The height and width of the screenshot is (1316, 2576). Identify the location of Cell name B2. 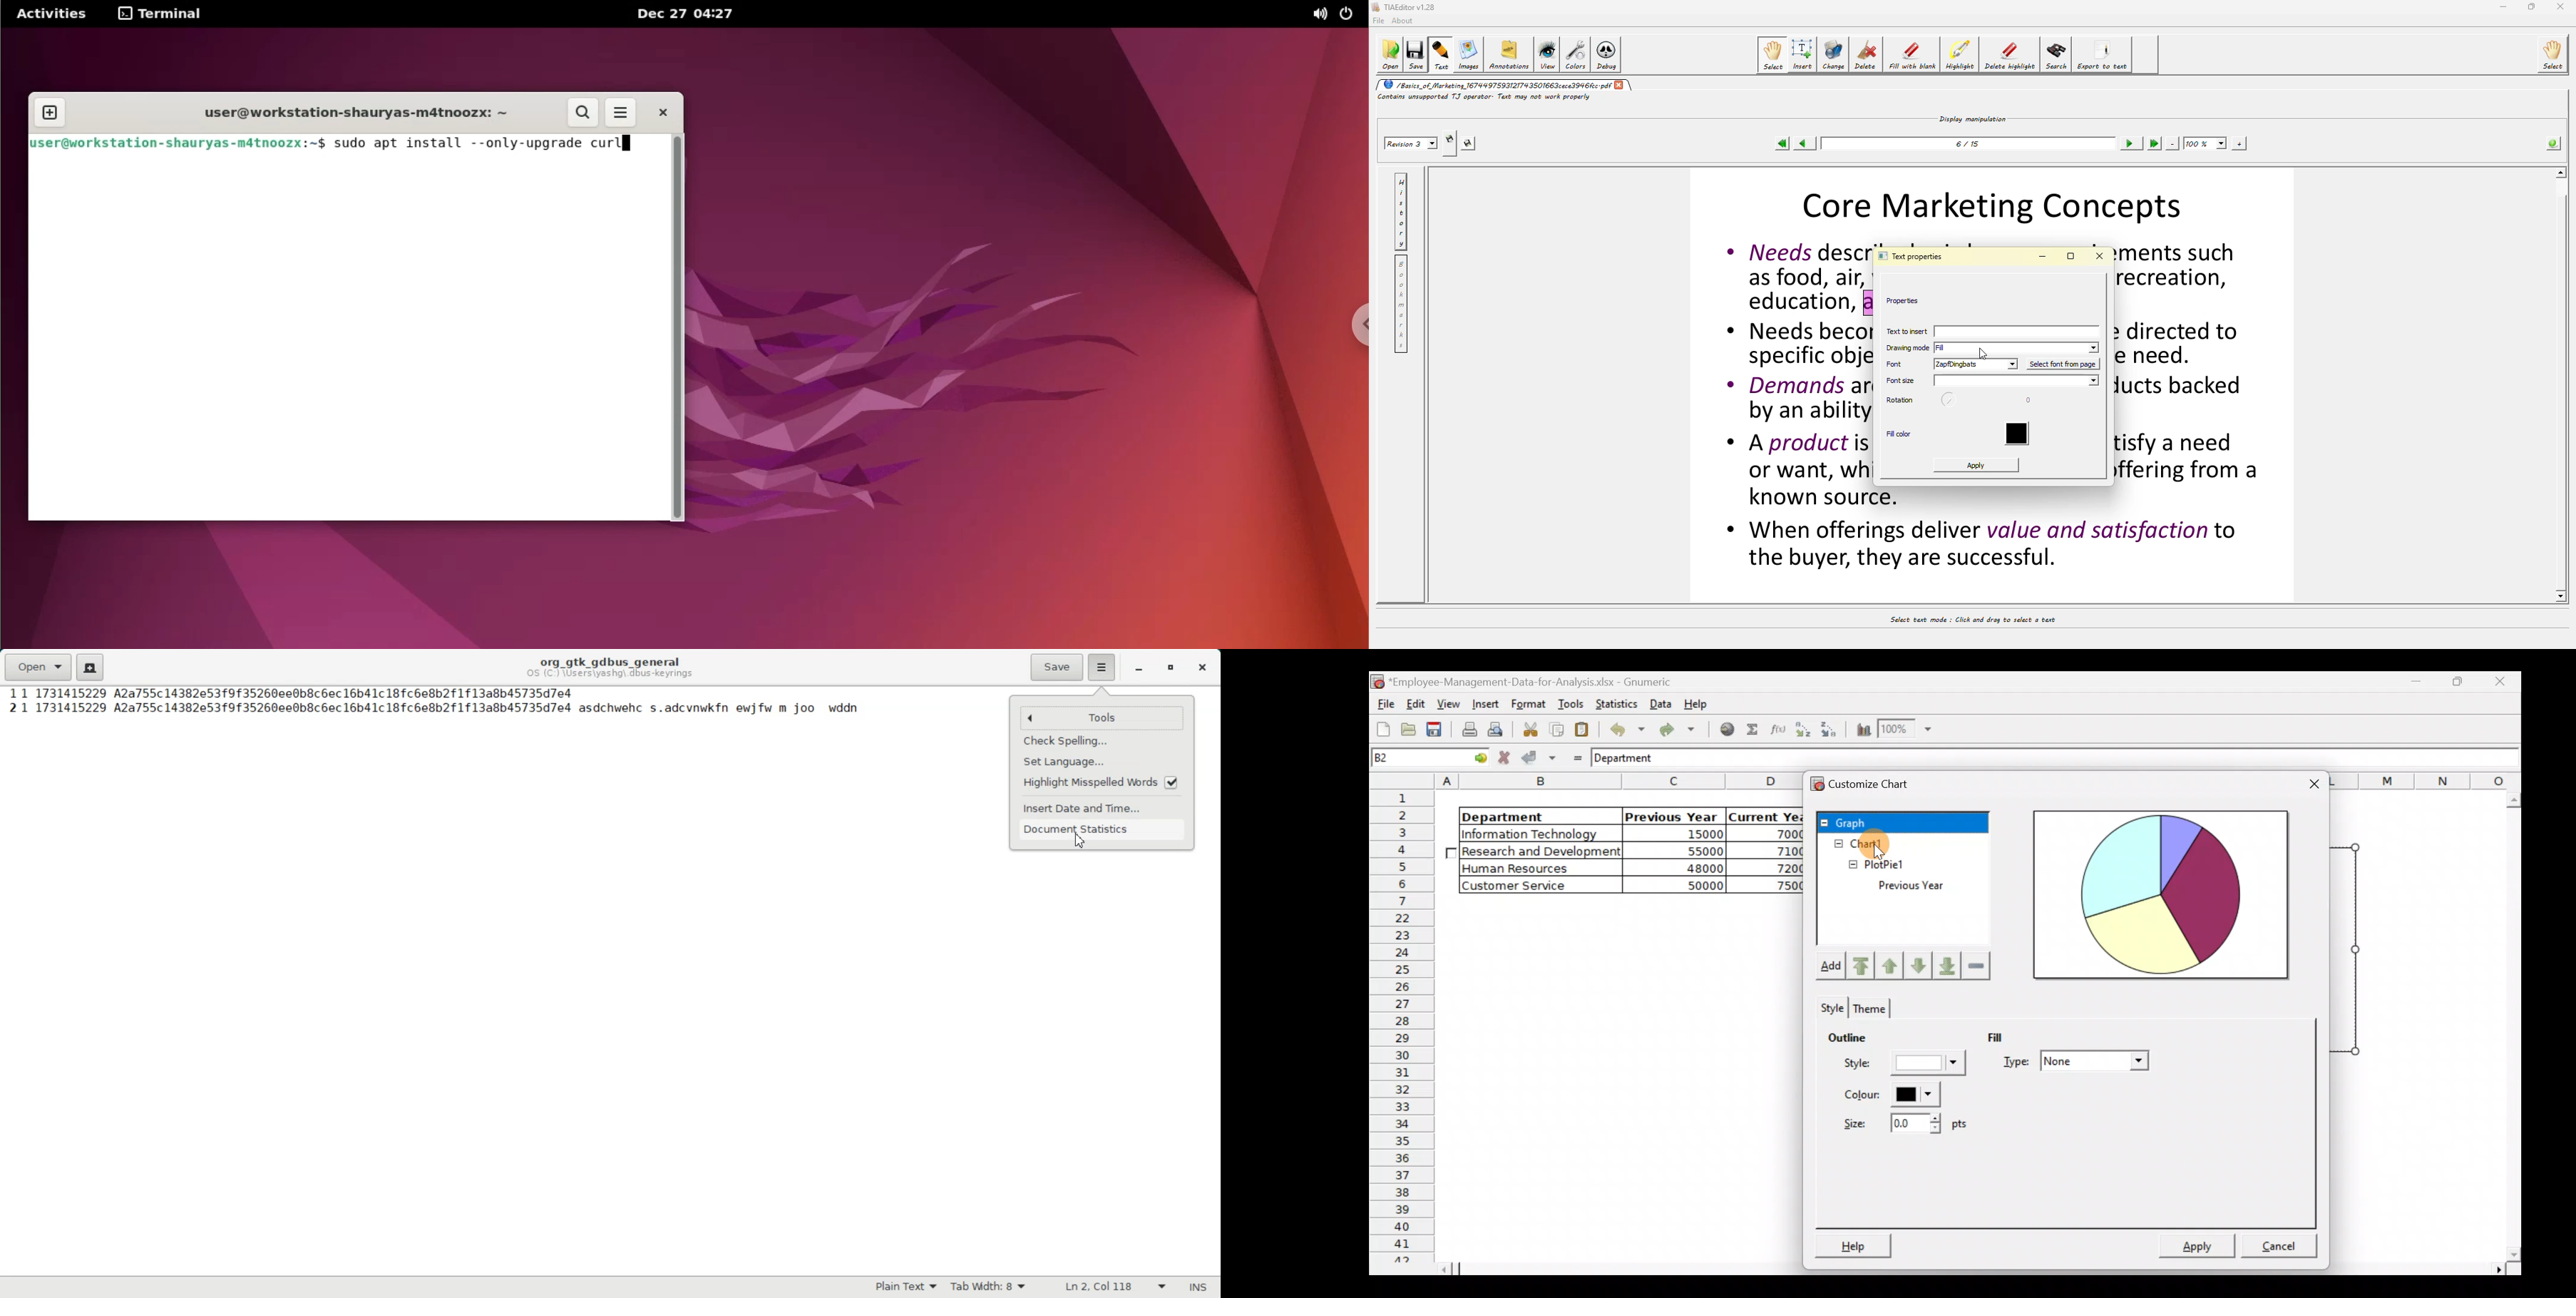
(1409, 759).